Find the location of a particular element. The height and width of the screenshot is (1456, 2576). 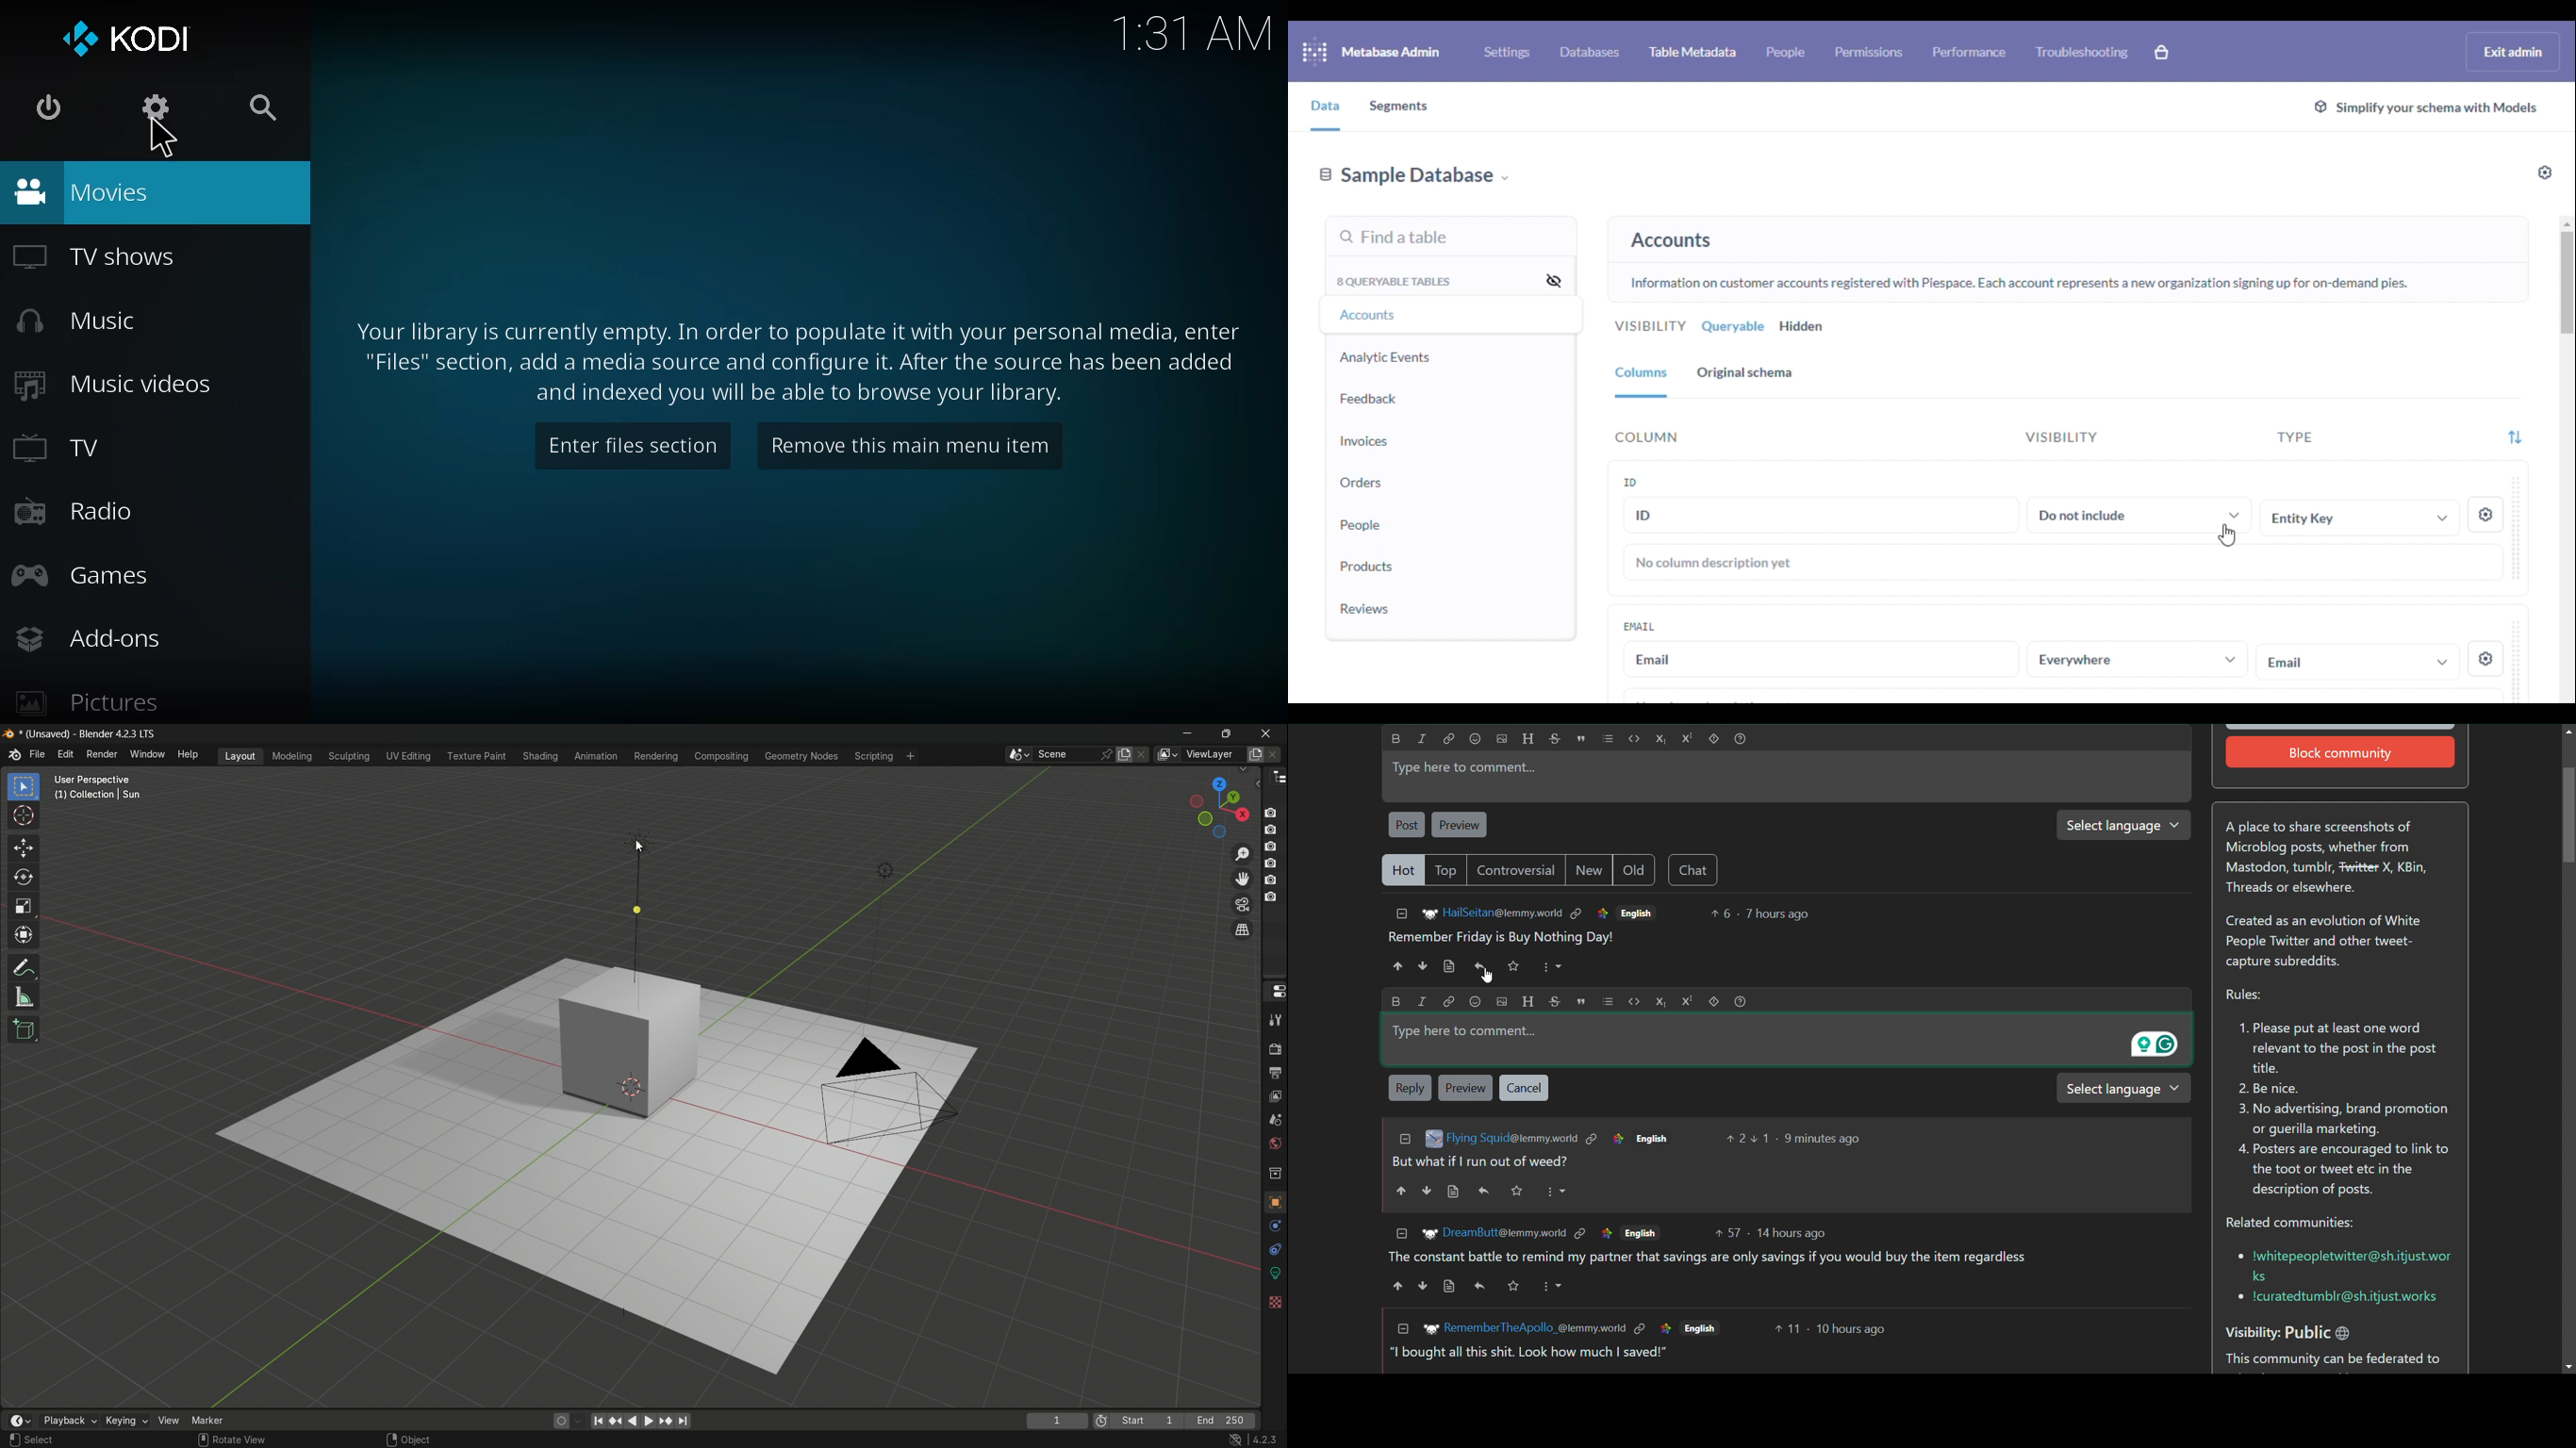

jump to endpoint is located at coordinates (599, 1421).